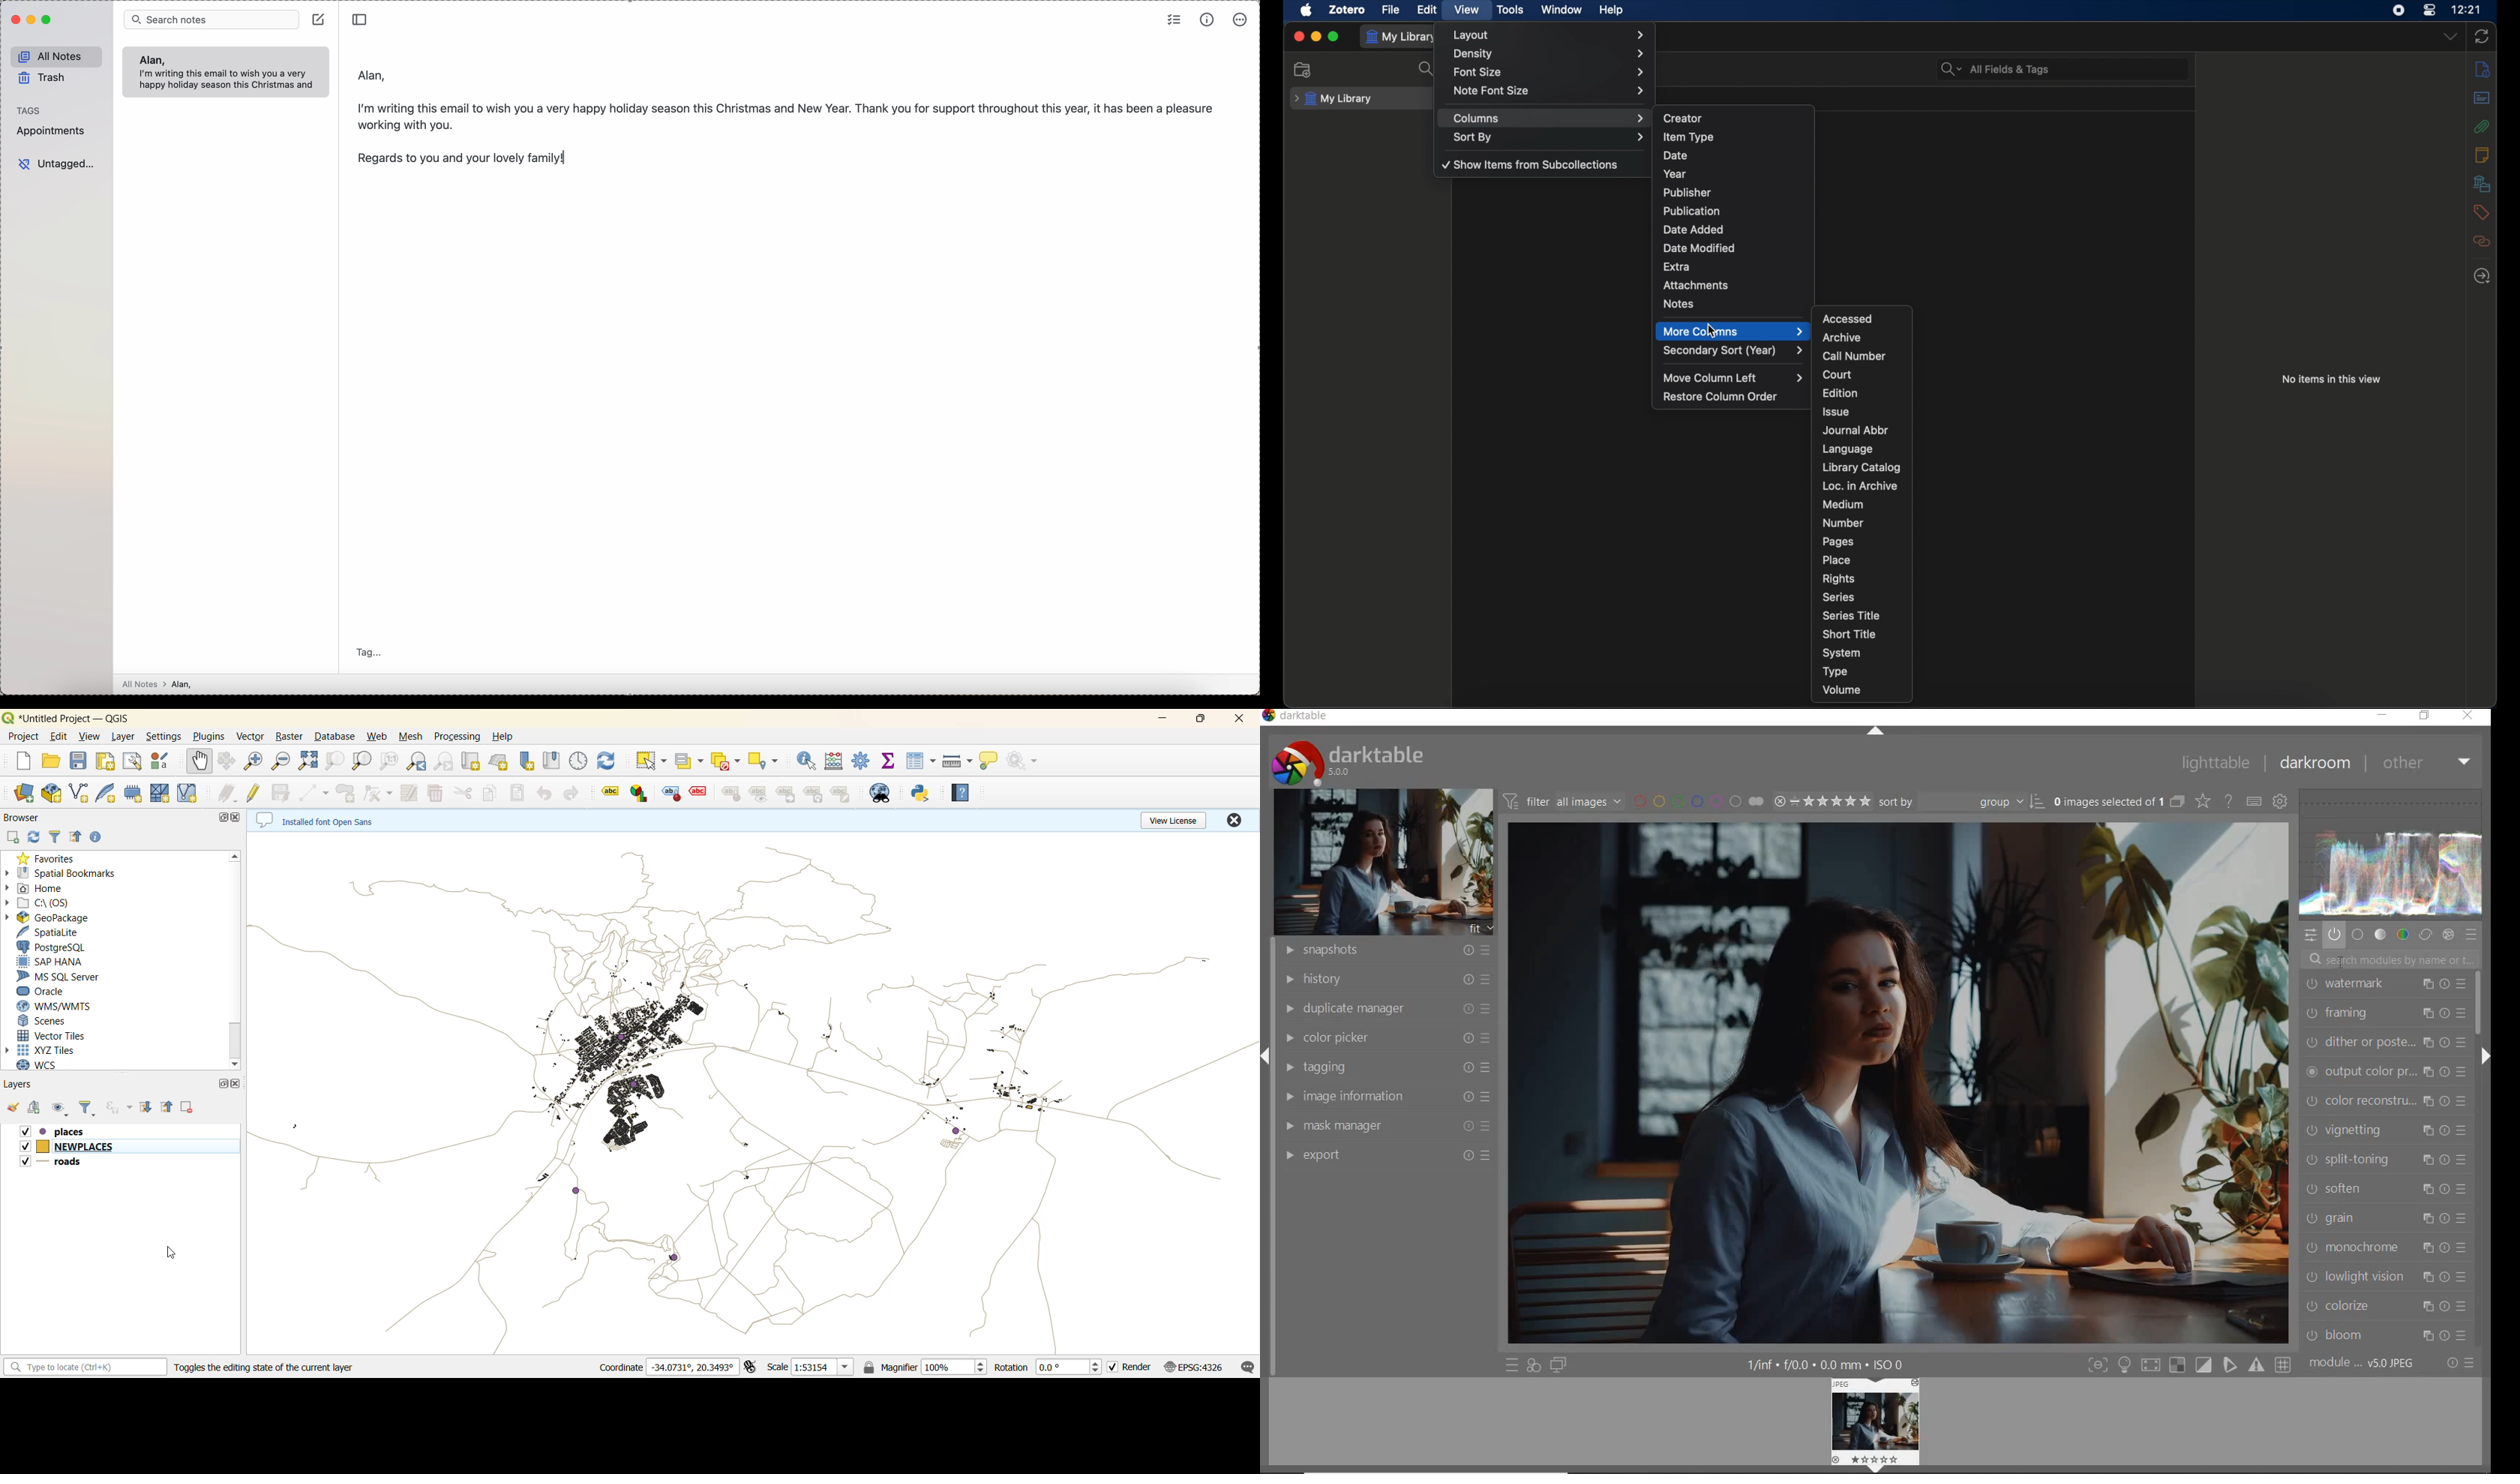 This screenshot has height=1484, width=2520. I want to click on snapshots, so click(1382, 951).